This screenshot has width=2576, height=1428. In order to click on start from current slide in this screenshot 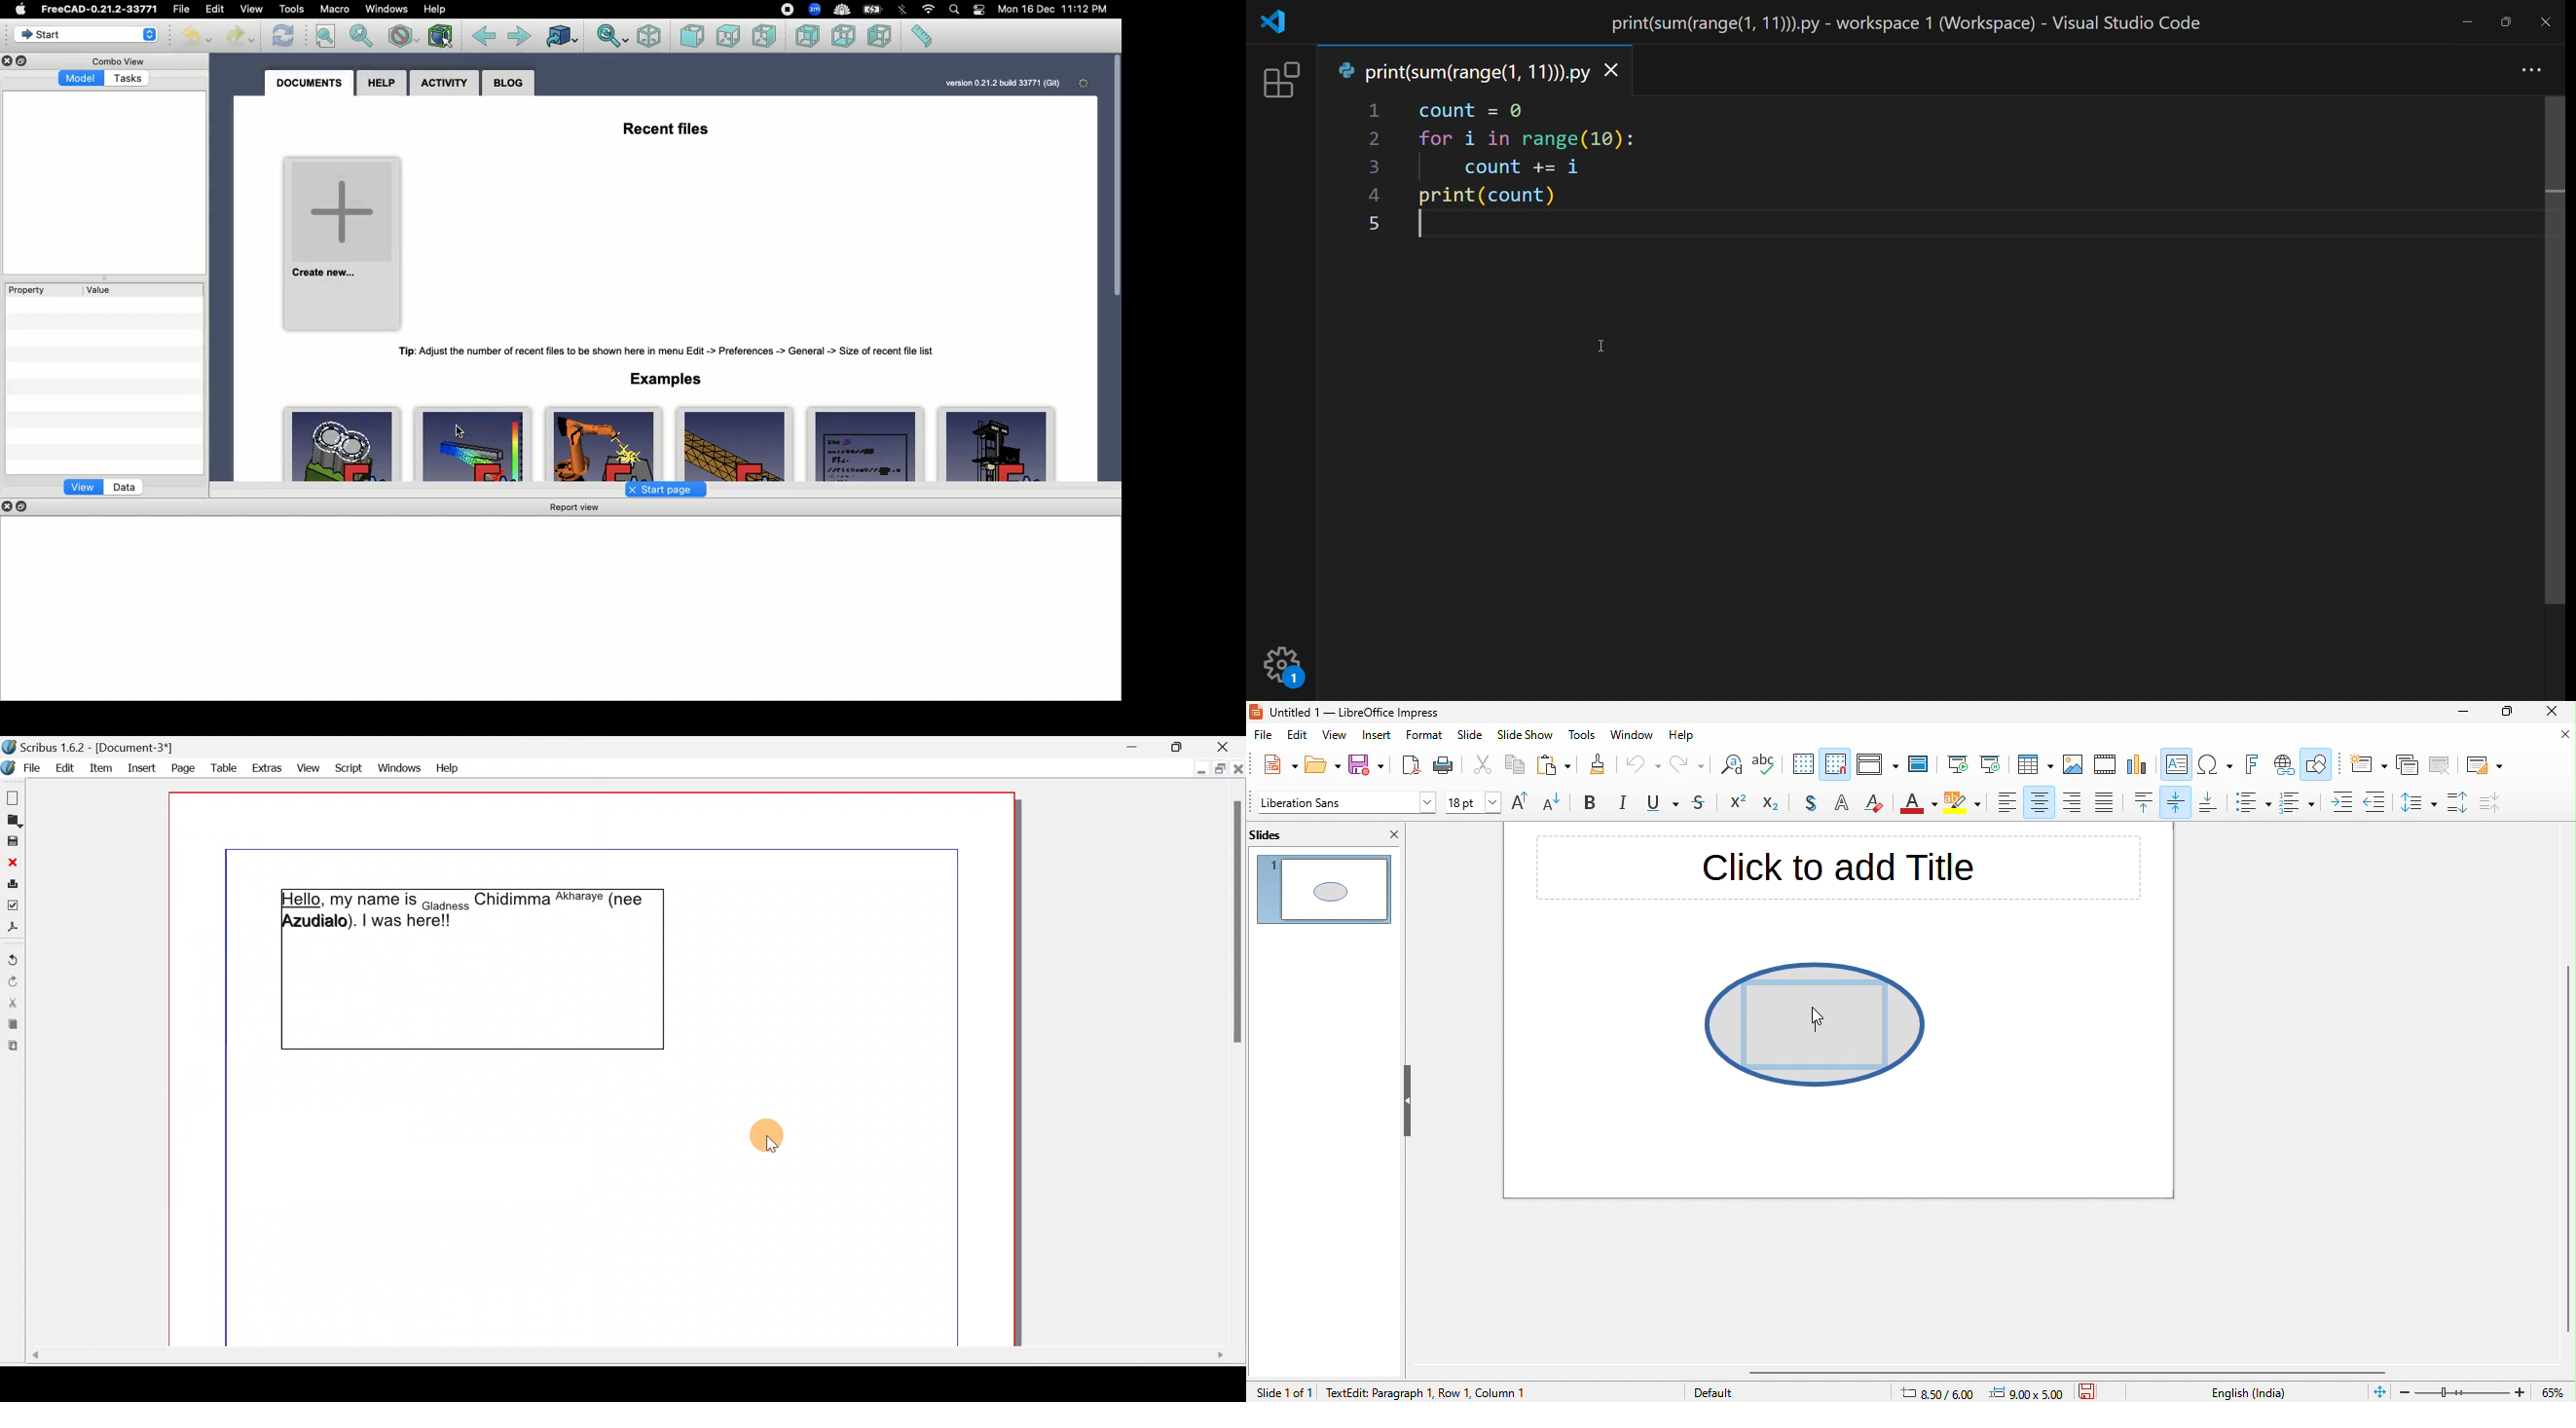, I will do `click(1990, 764)`.